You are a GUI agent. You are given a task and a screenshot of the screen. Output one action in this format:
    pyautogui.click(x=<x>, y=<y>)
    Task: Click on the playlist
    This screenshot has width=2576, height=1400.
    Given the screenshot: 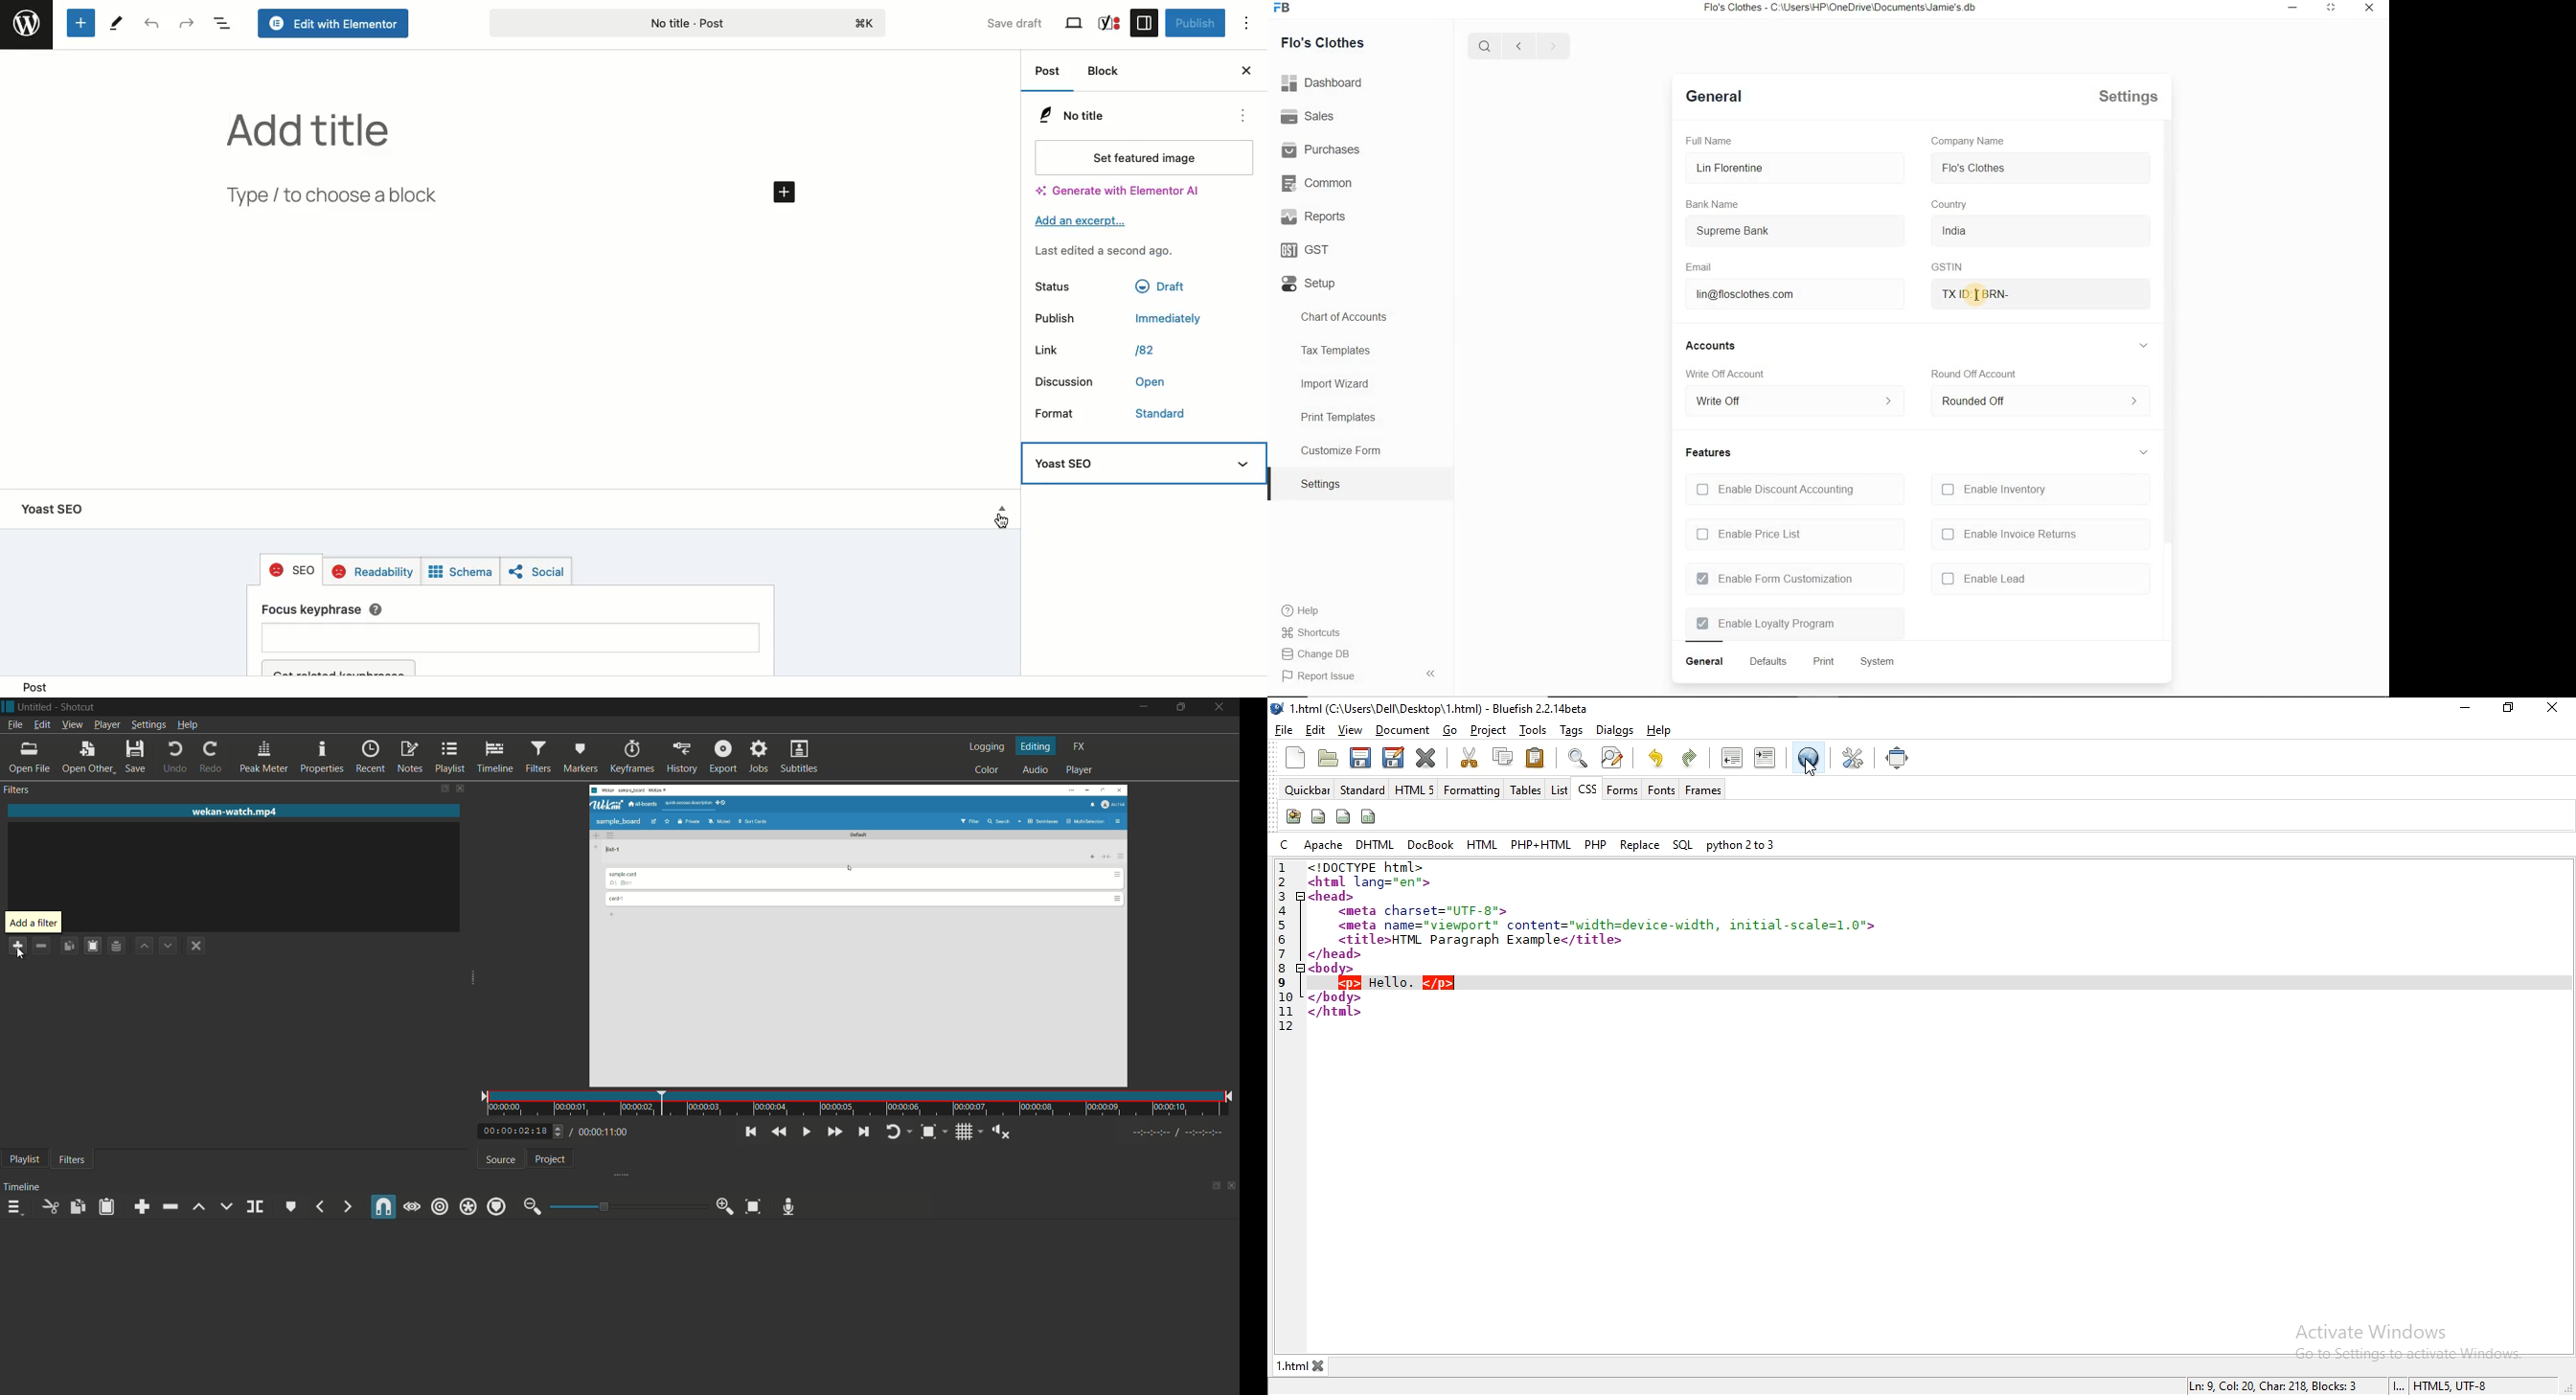 What is the action you would take?
    pyautogui.click(x=449, y=758)
    